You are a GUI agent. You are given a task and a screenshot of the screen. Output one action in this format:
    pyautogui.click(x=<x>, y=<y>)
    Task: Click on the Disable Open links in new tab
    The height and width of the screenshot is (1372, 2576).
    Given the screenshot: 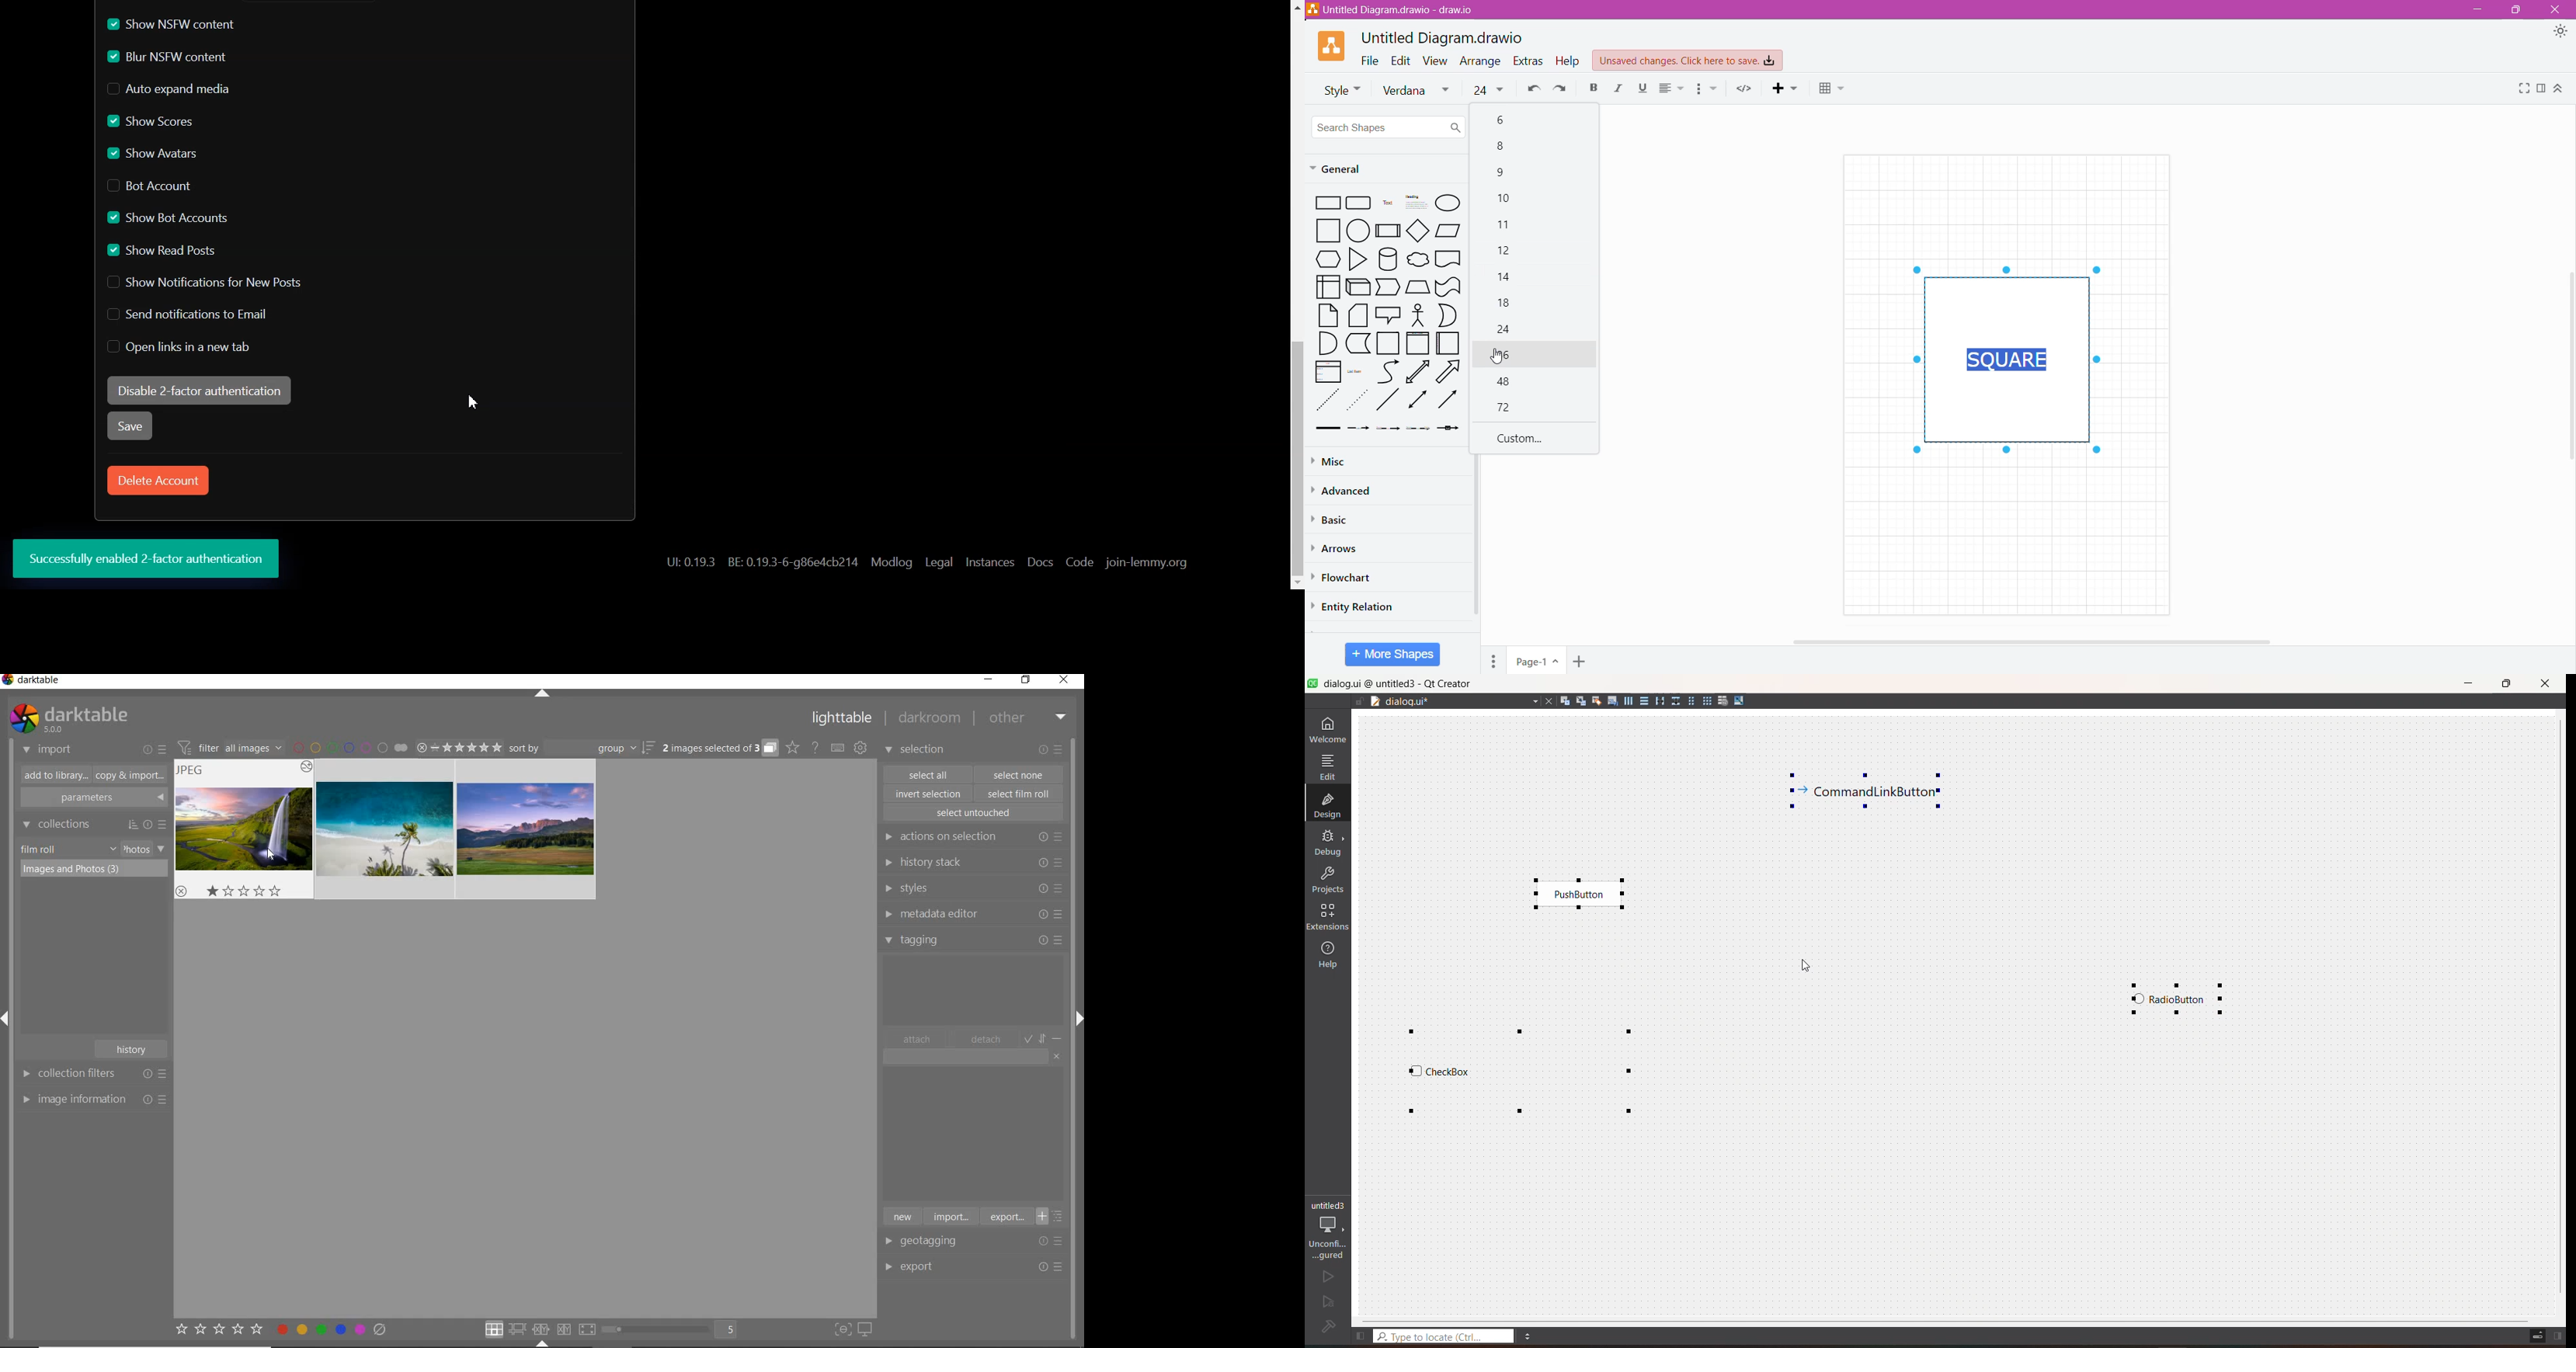 What is the action you would take?
    pyautogui.click(x=180, y=347)
    